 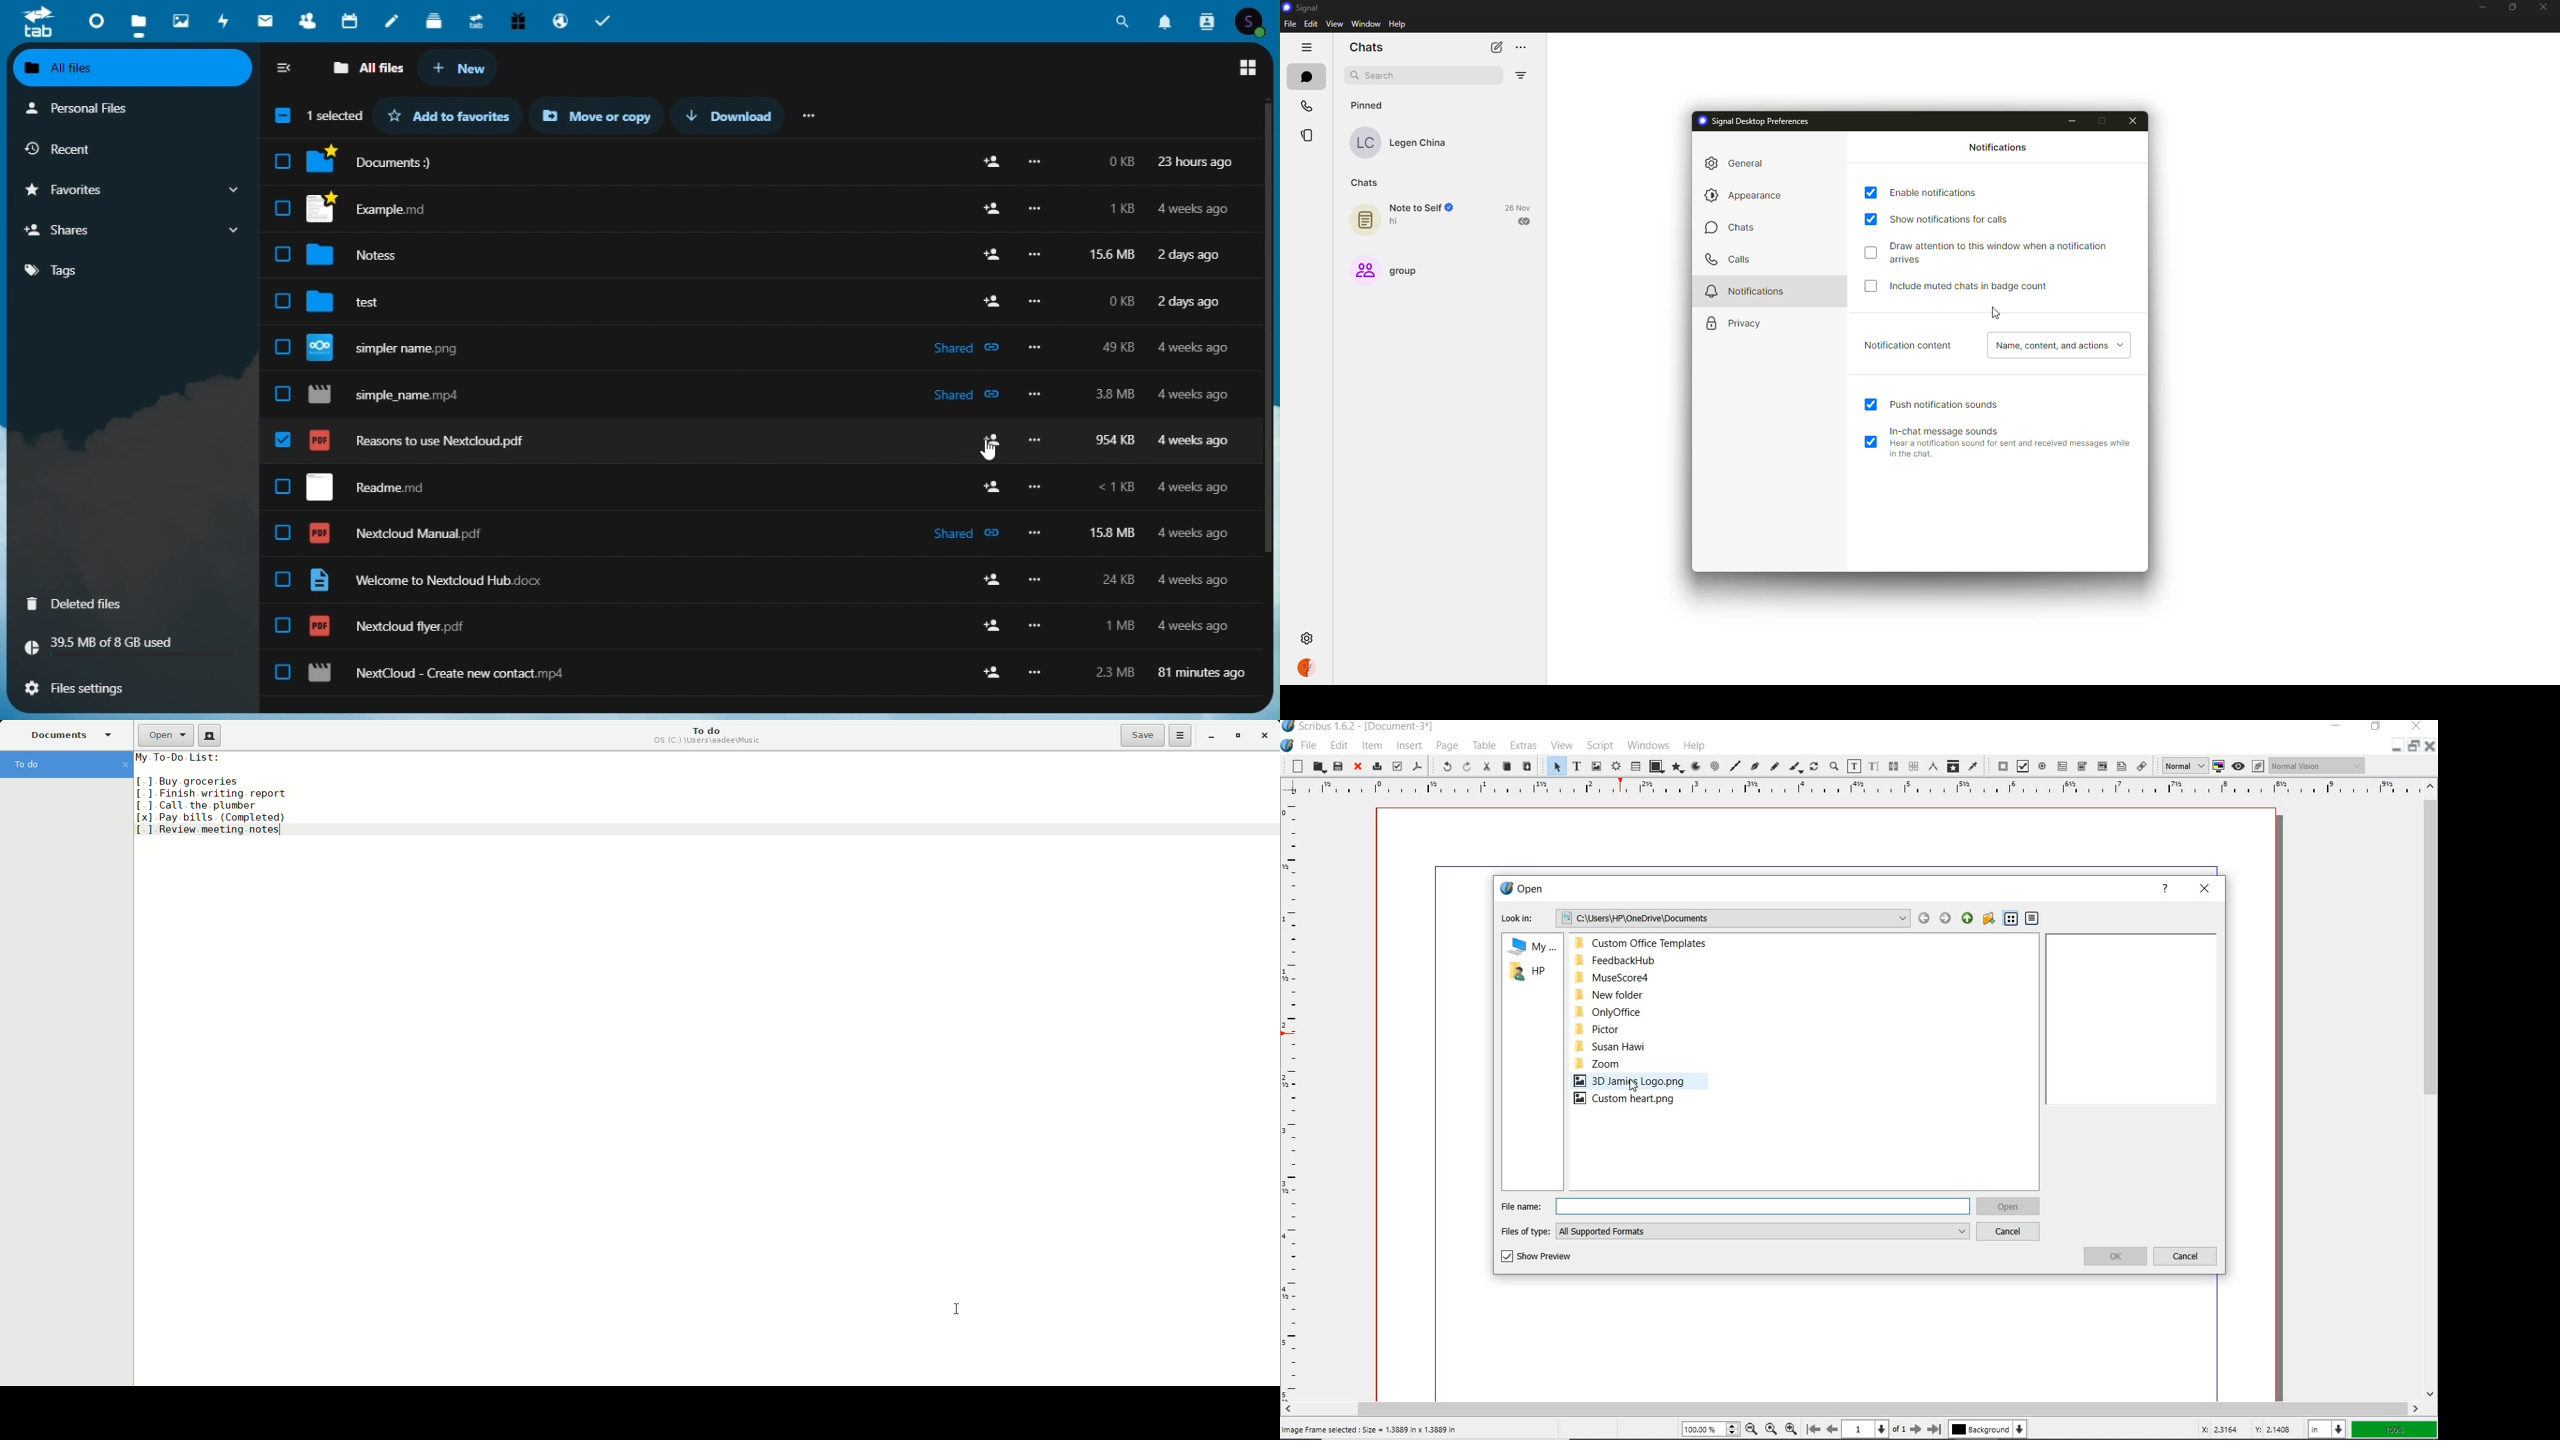 I want to click on zoom in, so click(x=1792, y=1430).